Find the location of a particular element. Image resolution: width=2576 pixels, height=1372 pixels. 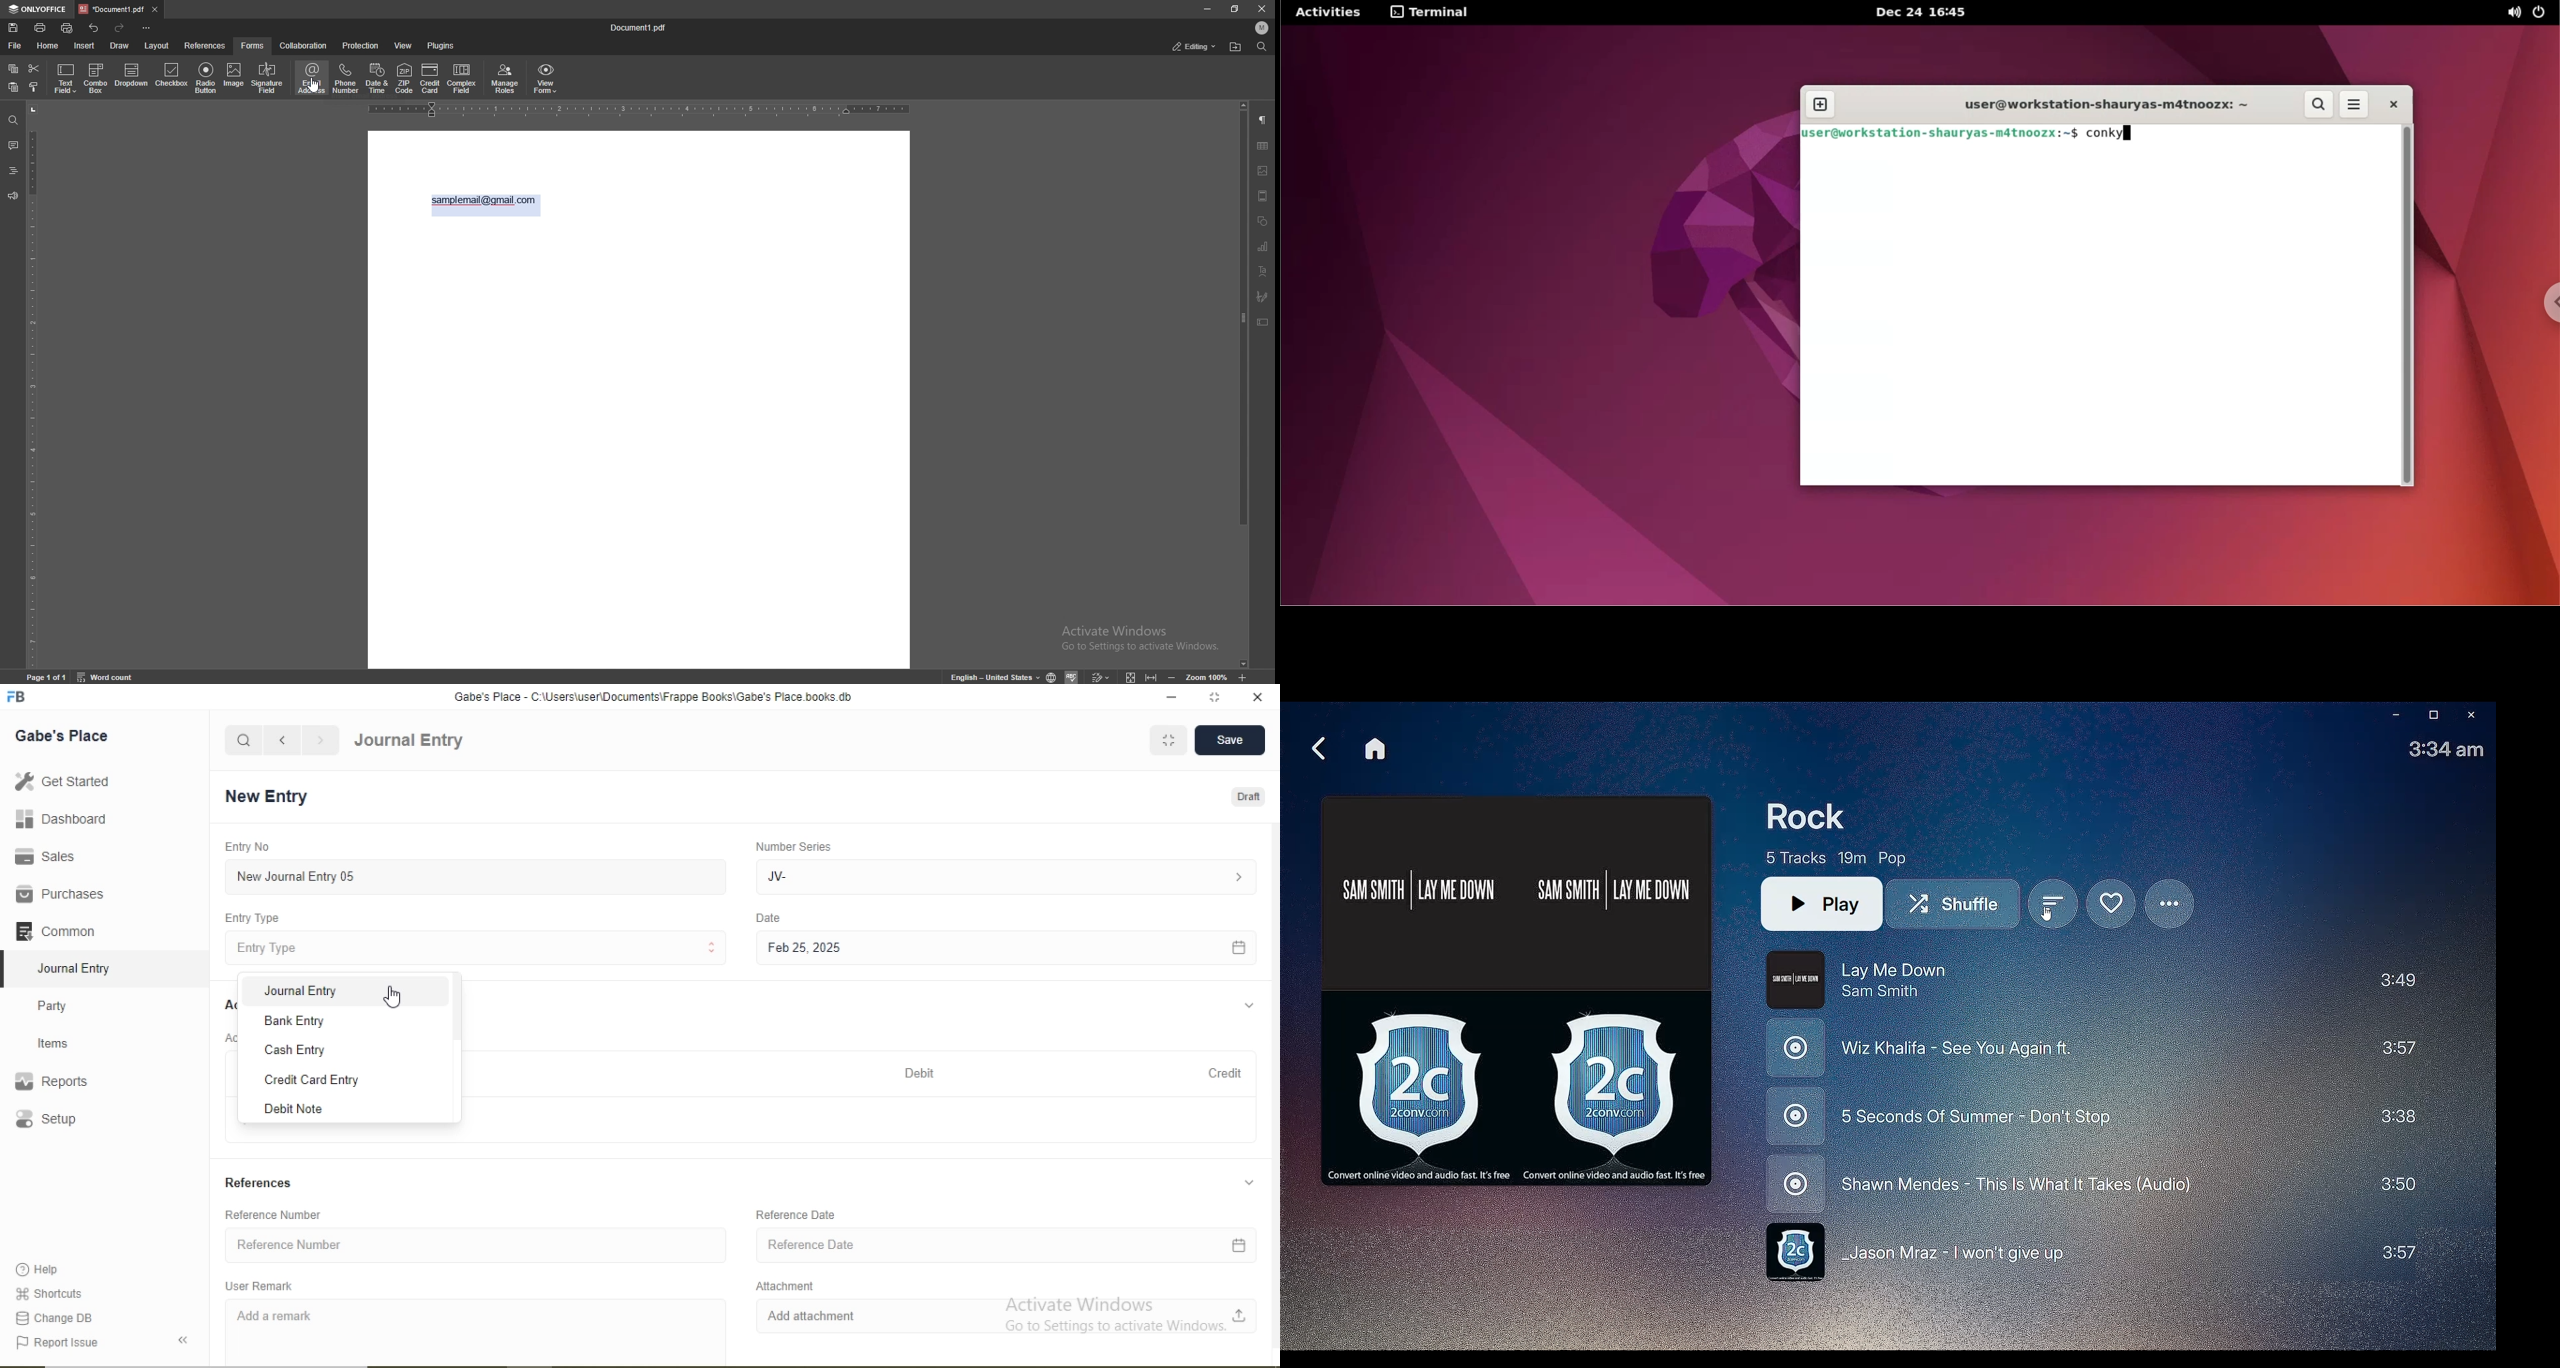

text art is located at coordinates (1263, 272).